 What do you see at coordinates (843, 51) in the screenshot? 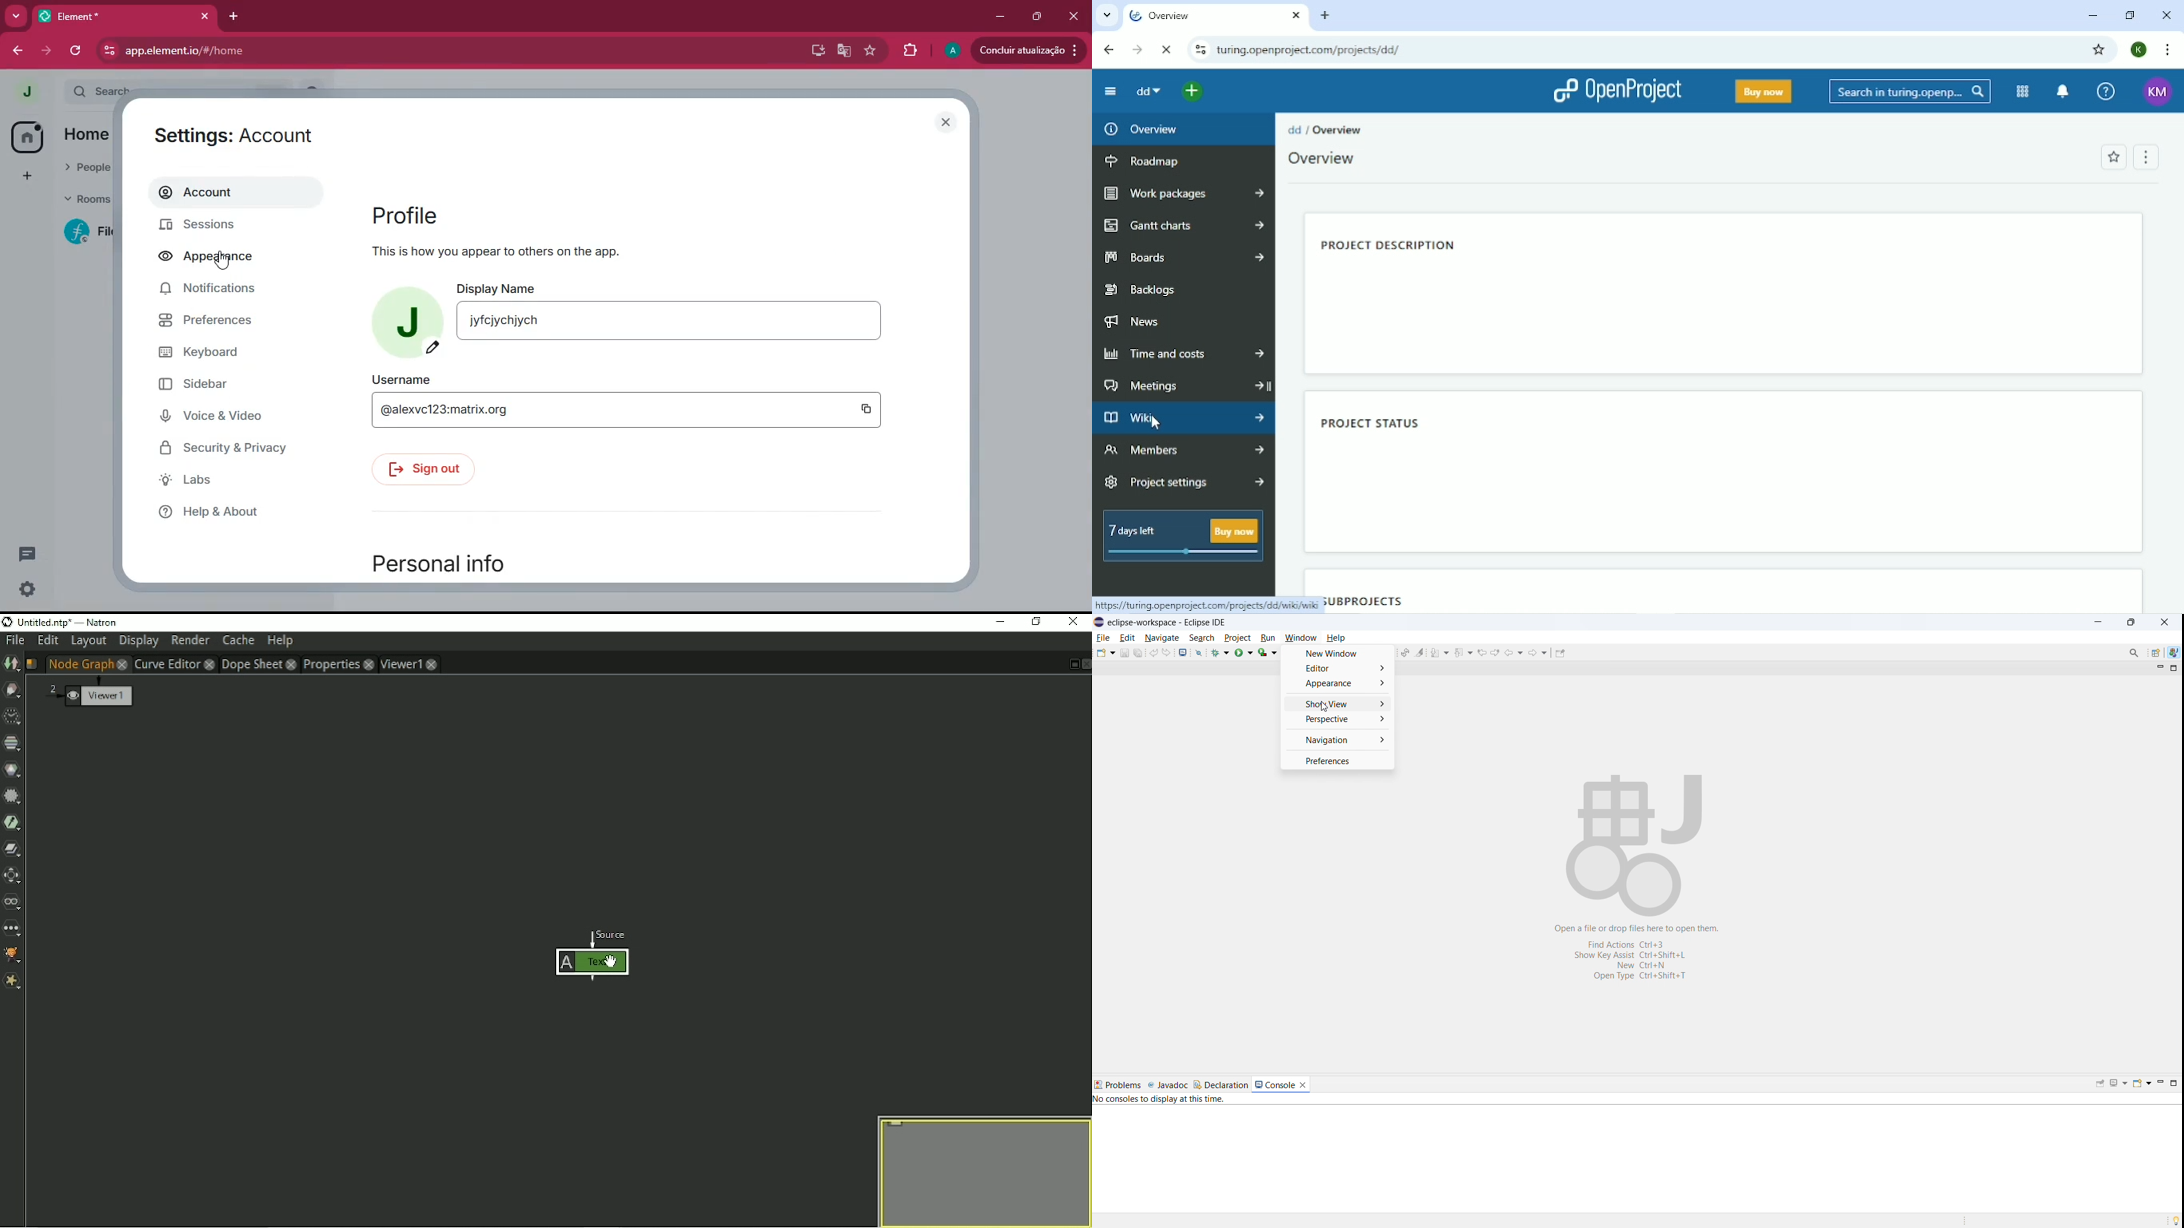
I see `google translate` at bounding box center [843, 51].